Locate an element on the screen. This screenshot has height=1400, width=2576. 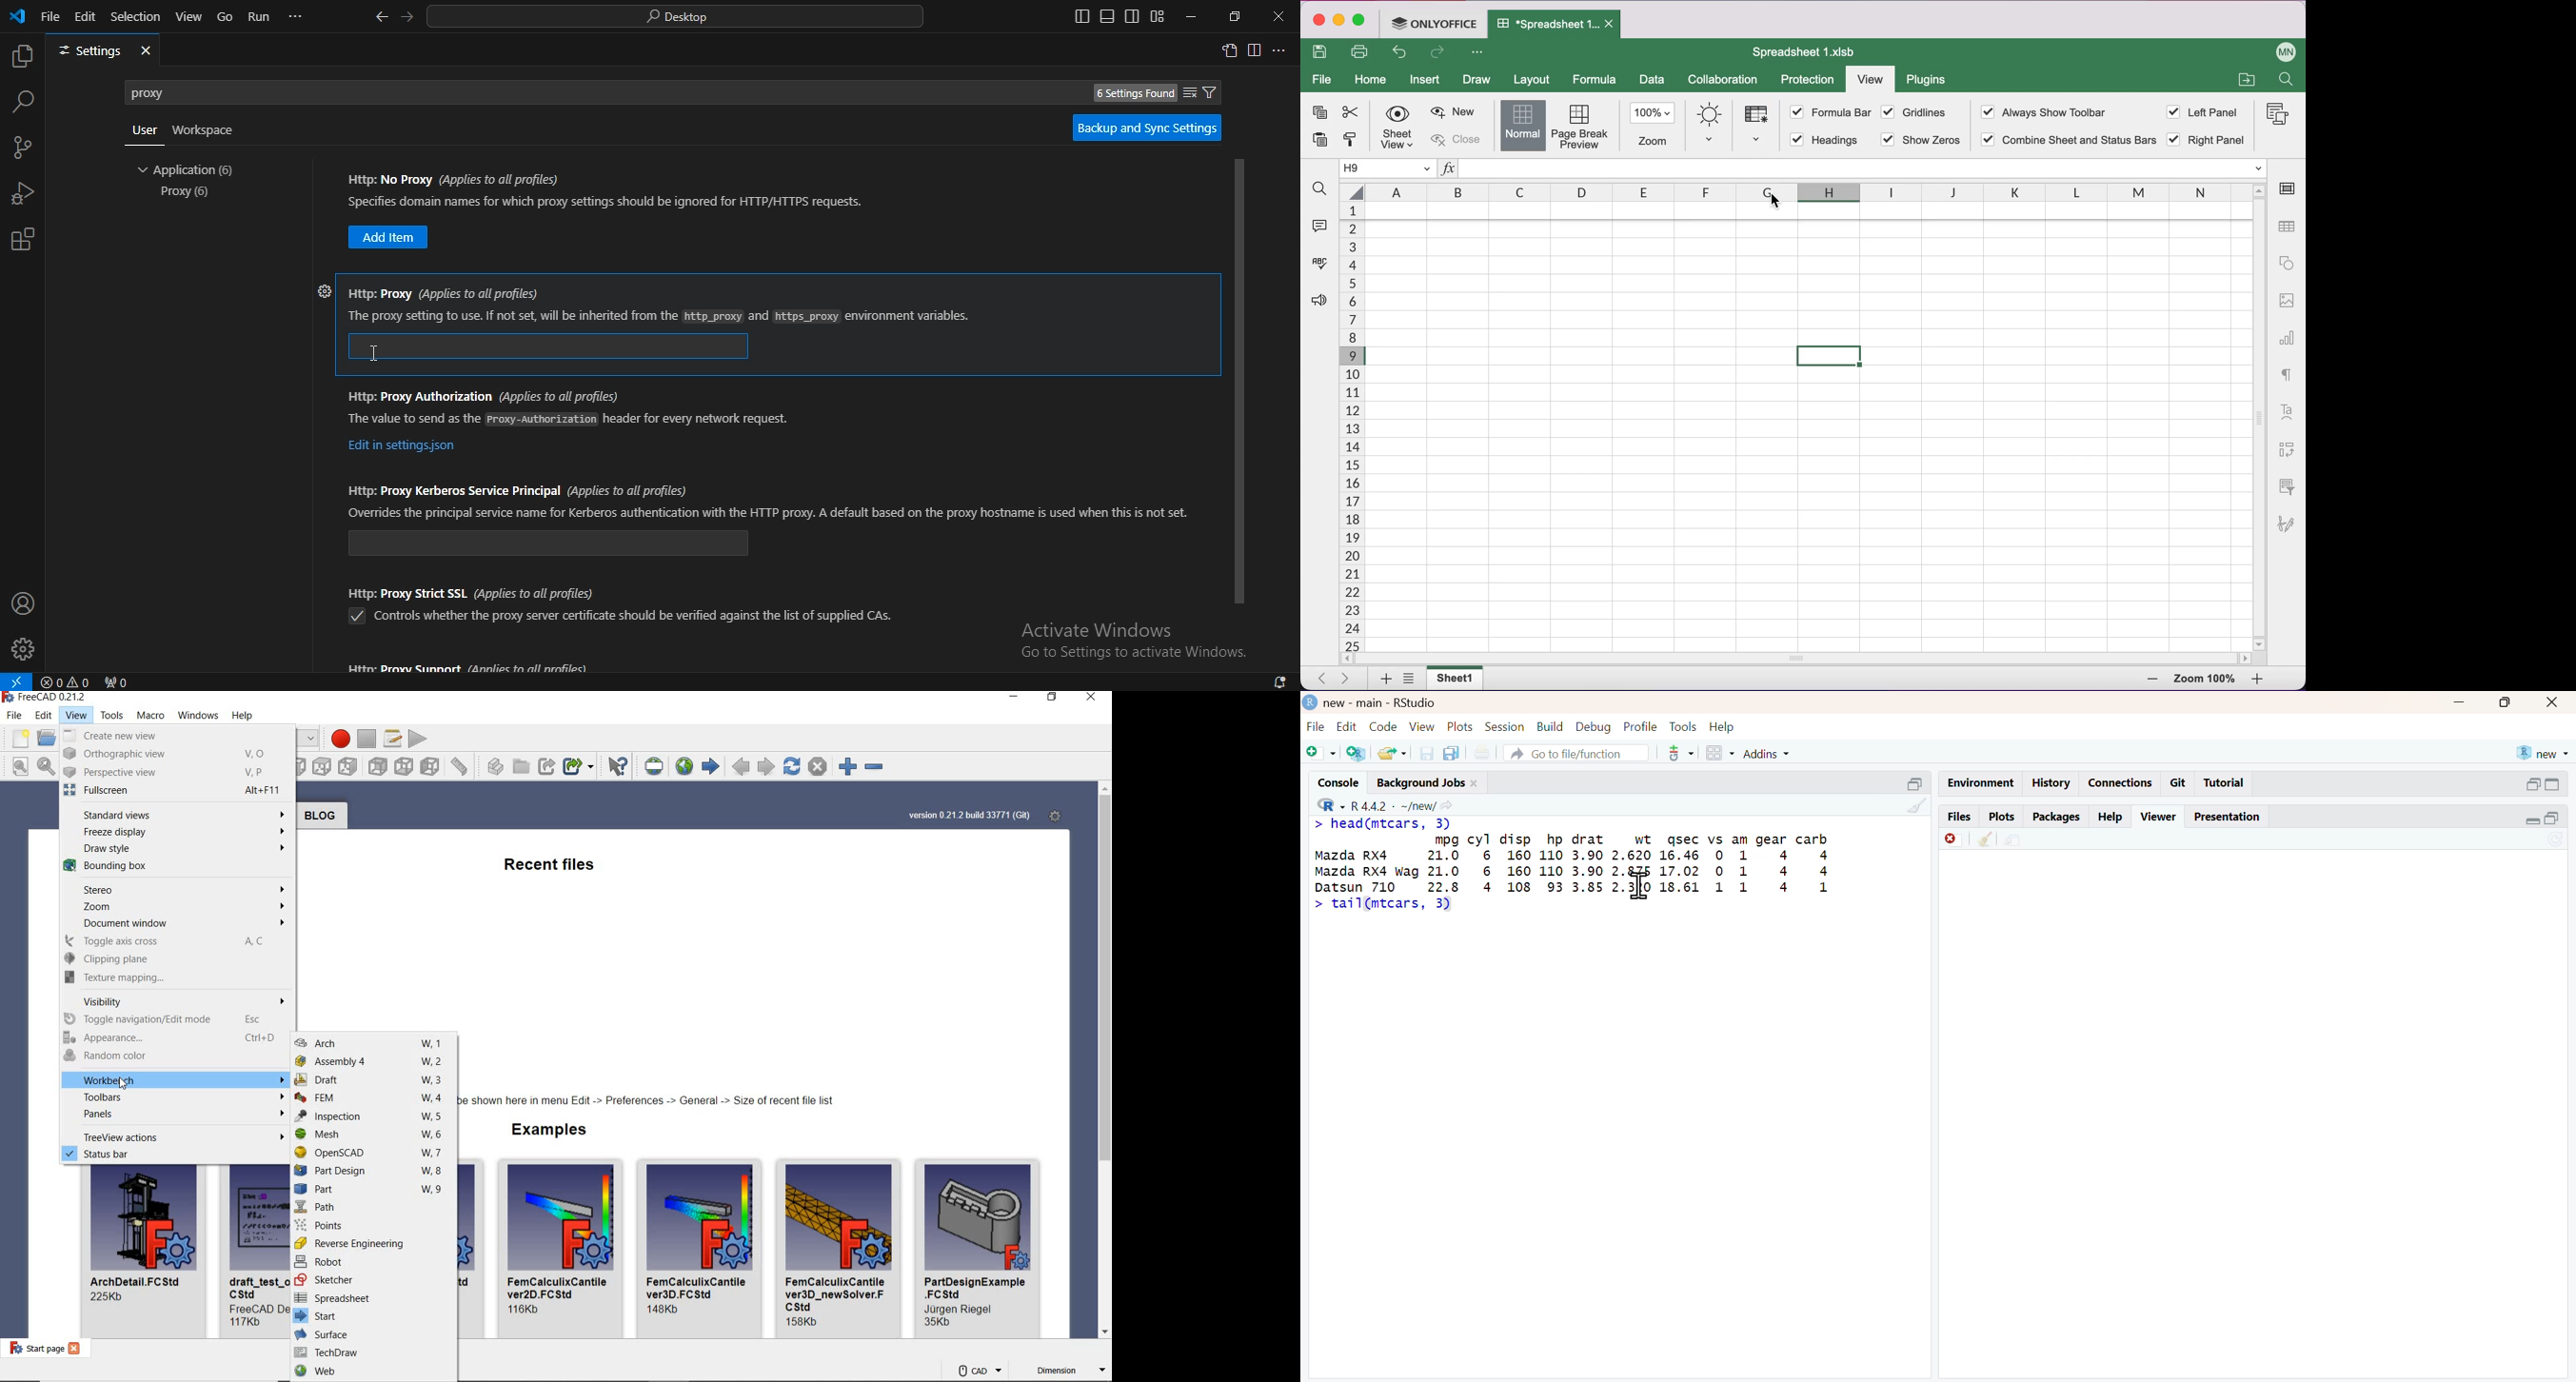
 is located at coordinates (2274, 118).